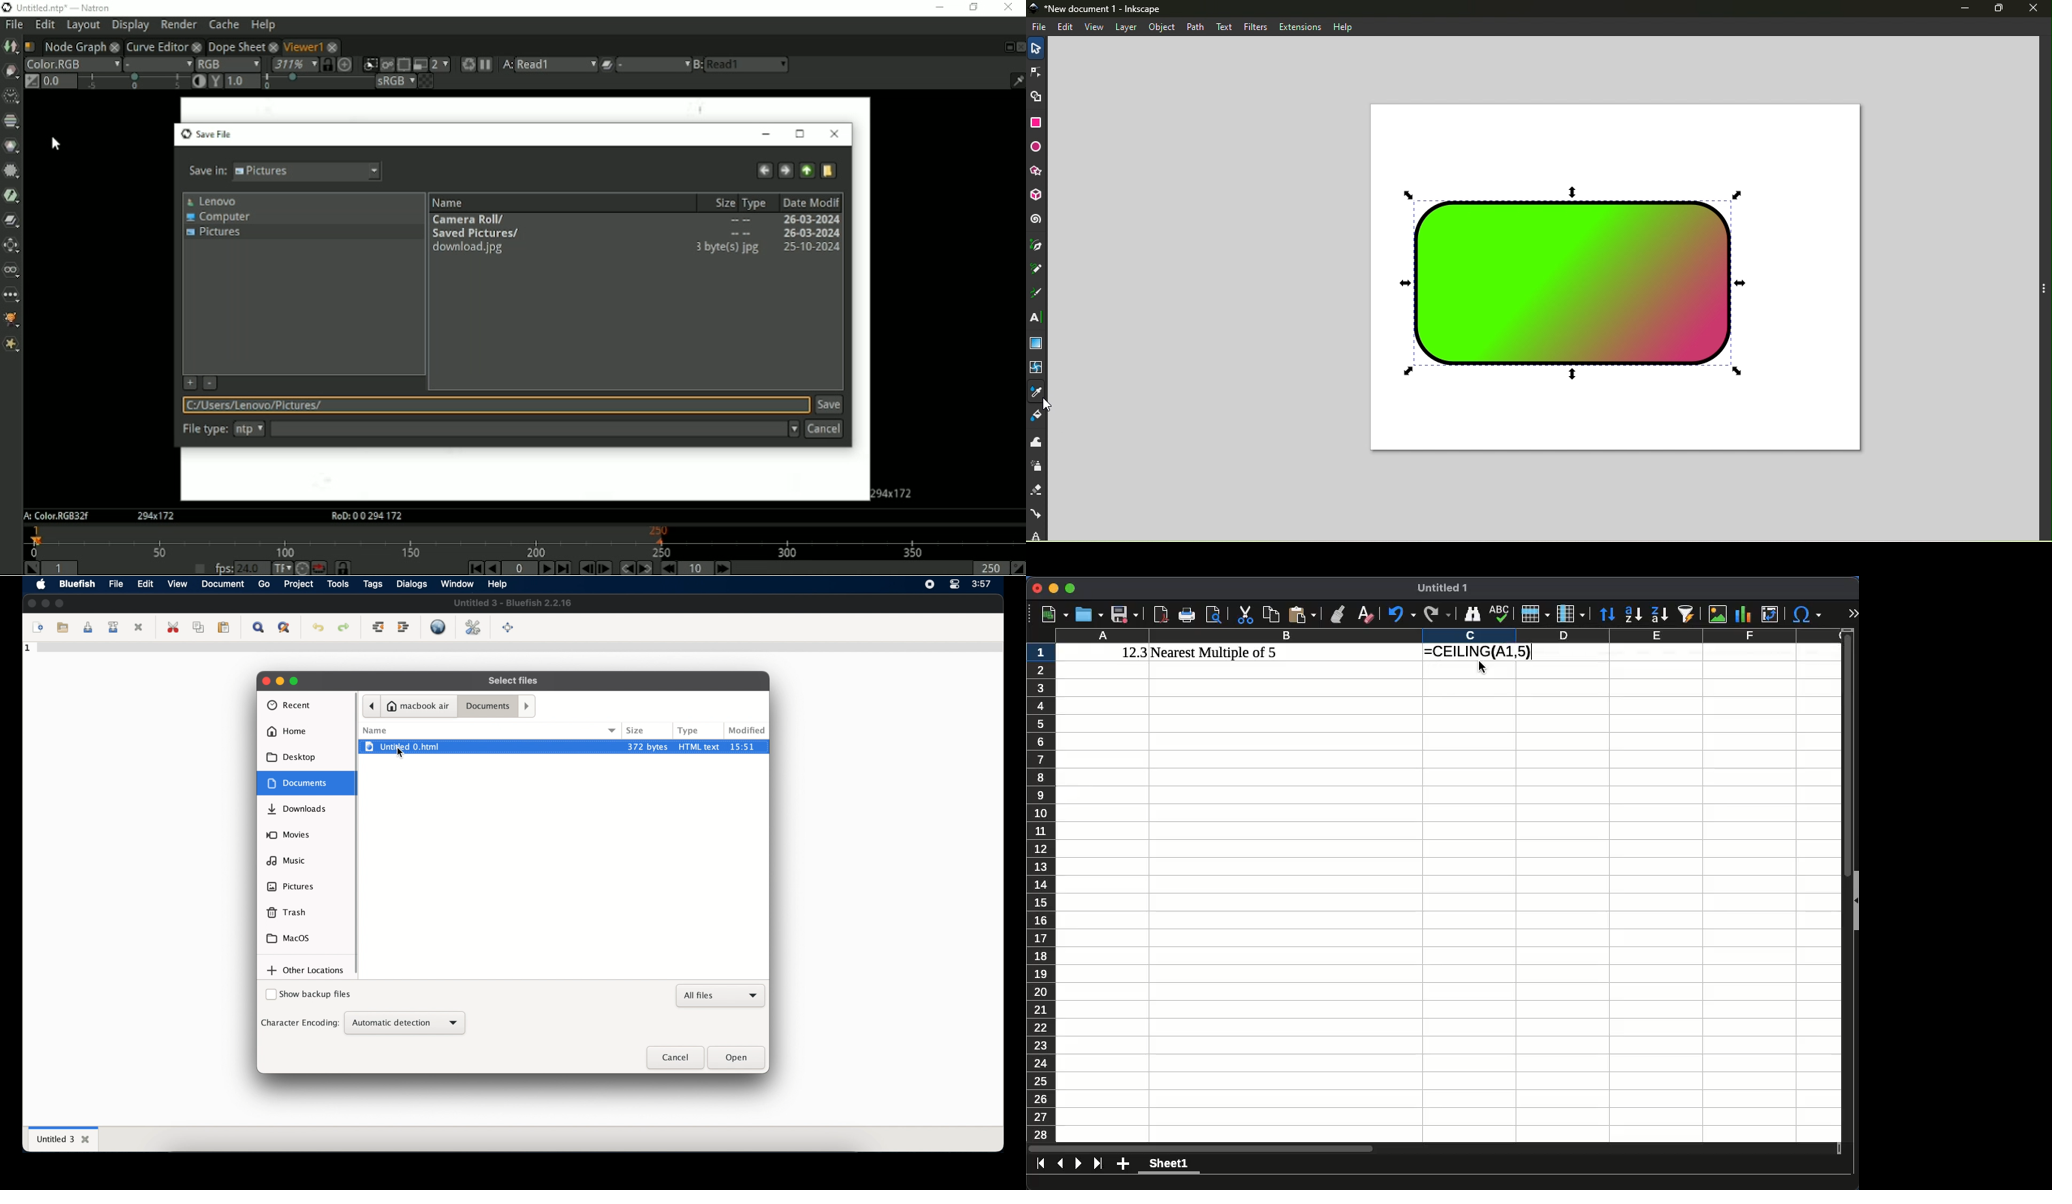  What do you see at coordinates (280, 681) in the screenshot?
I see `minimize` at bounding box center [280, 681].